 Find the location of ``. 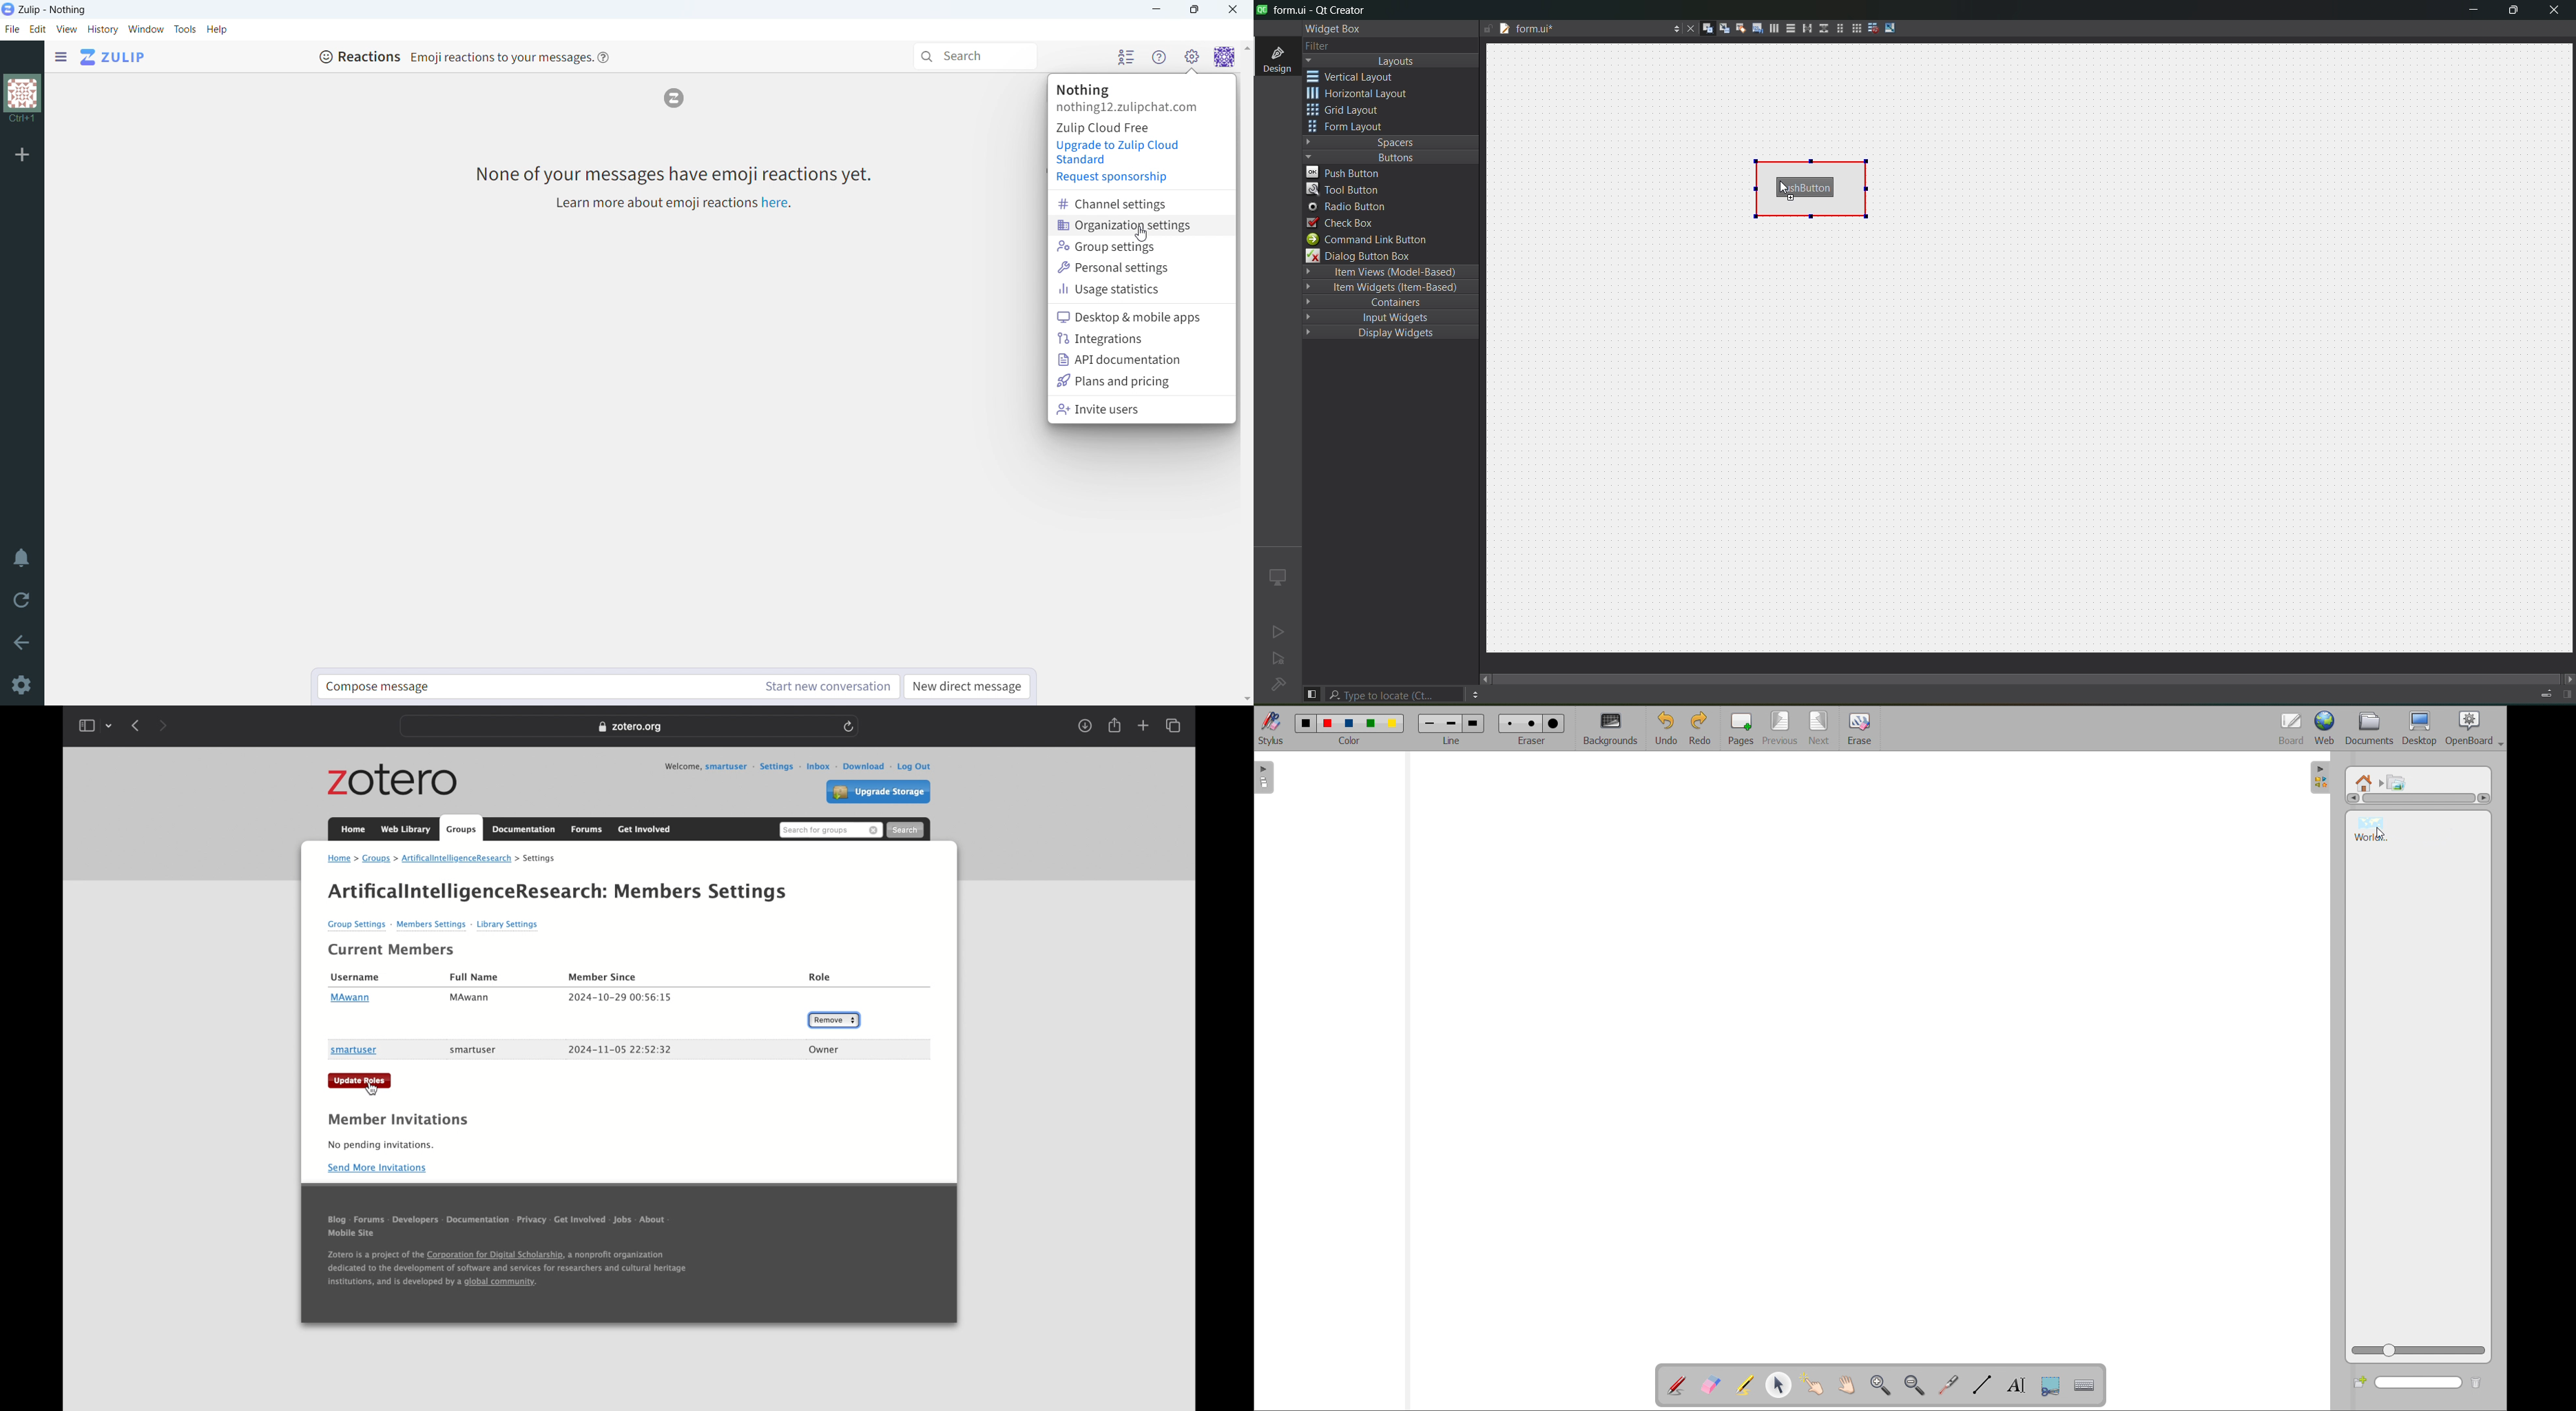

 is located at coordinates (466, 892).